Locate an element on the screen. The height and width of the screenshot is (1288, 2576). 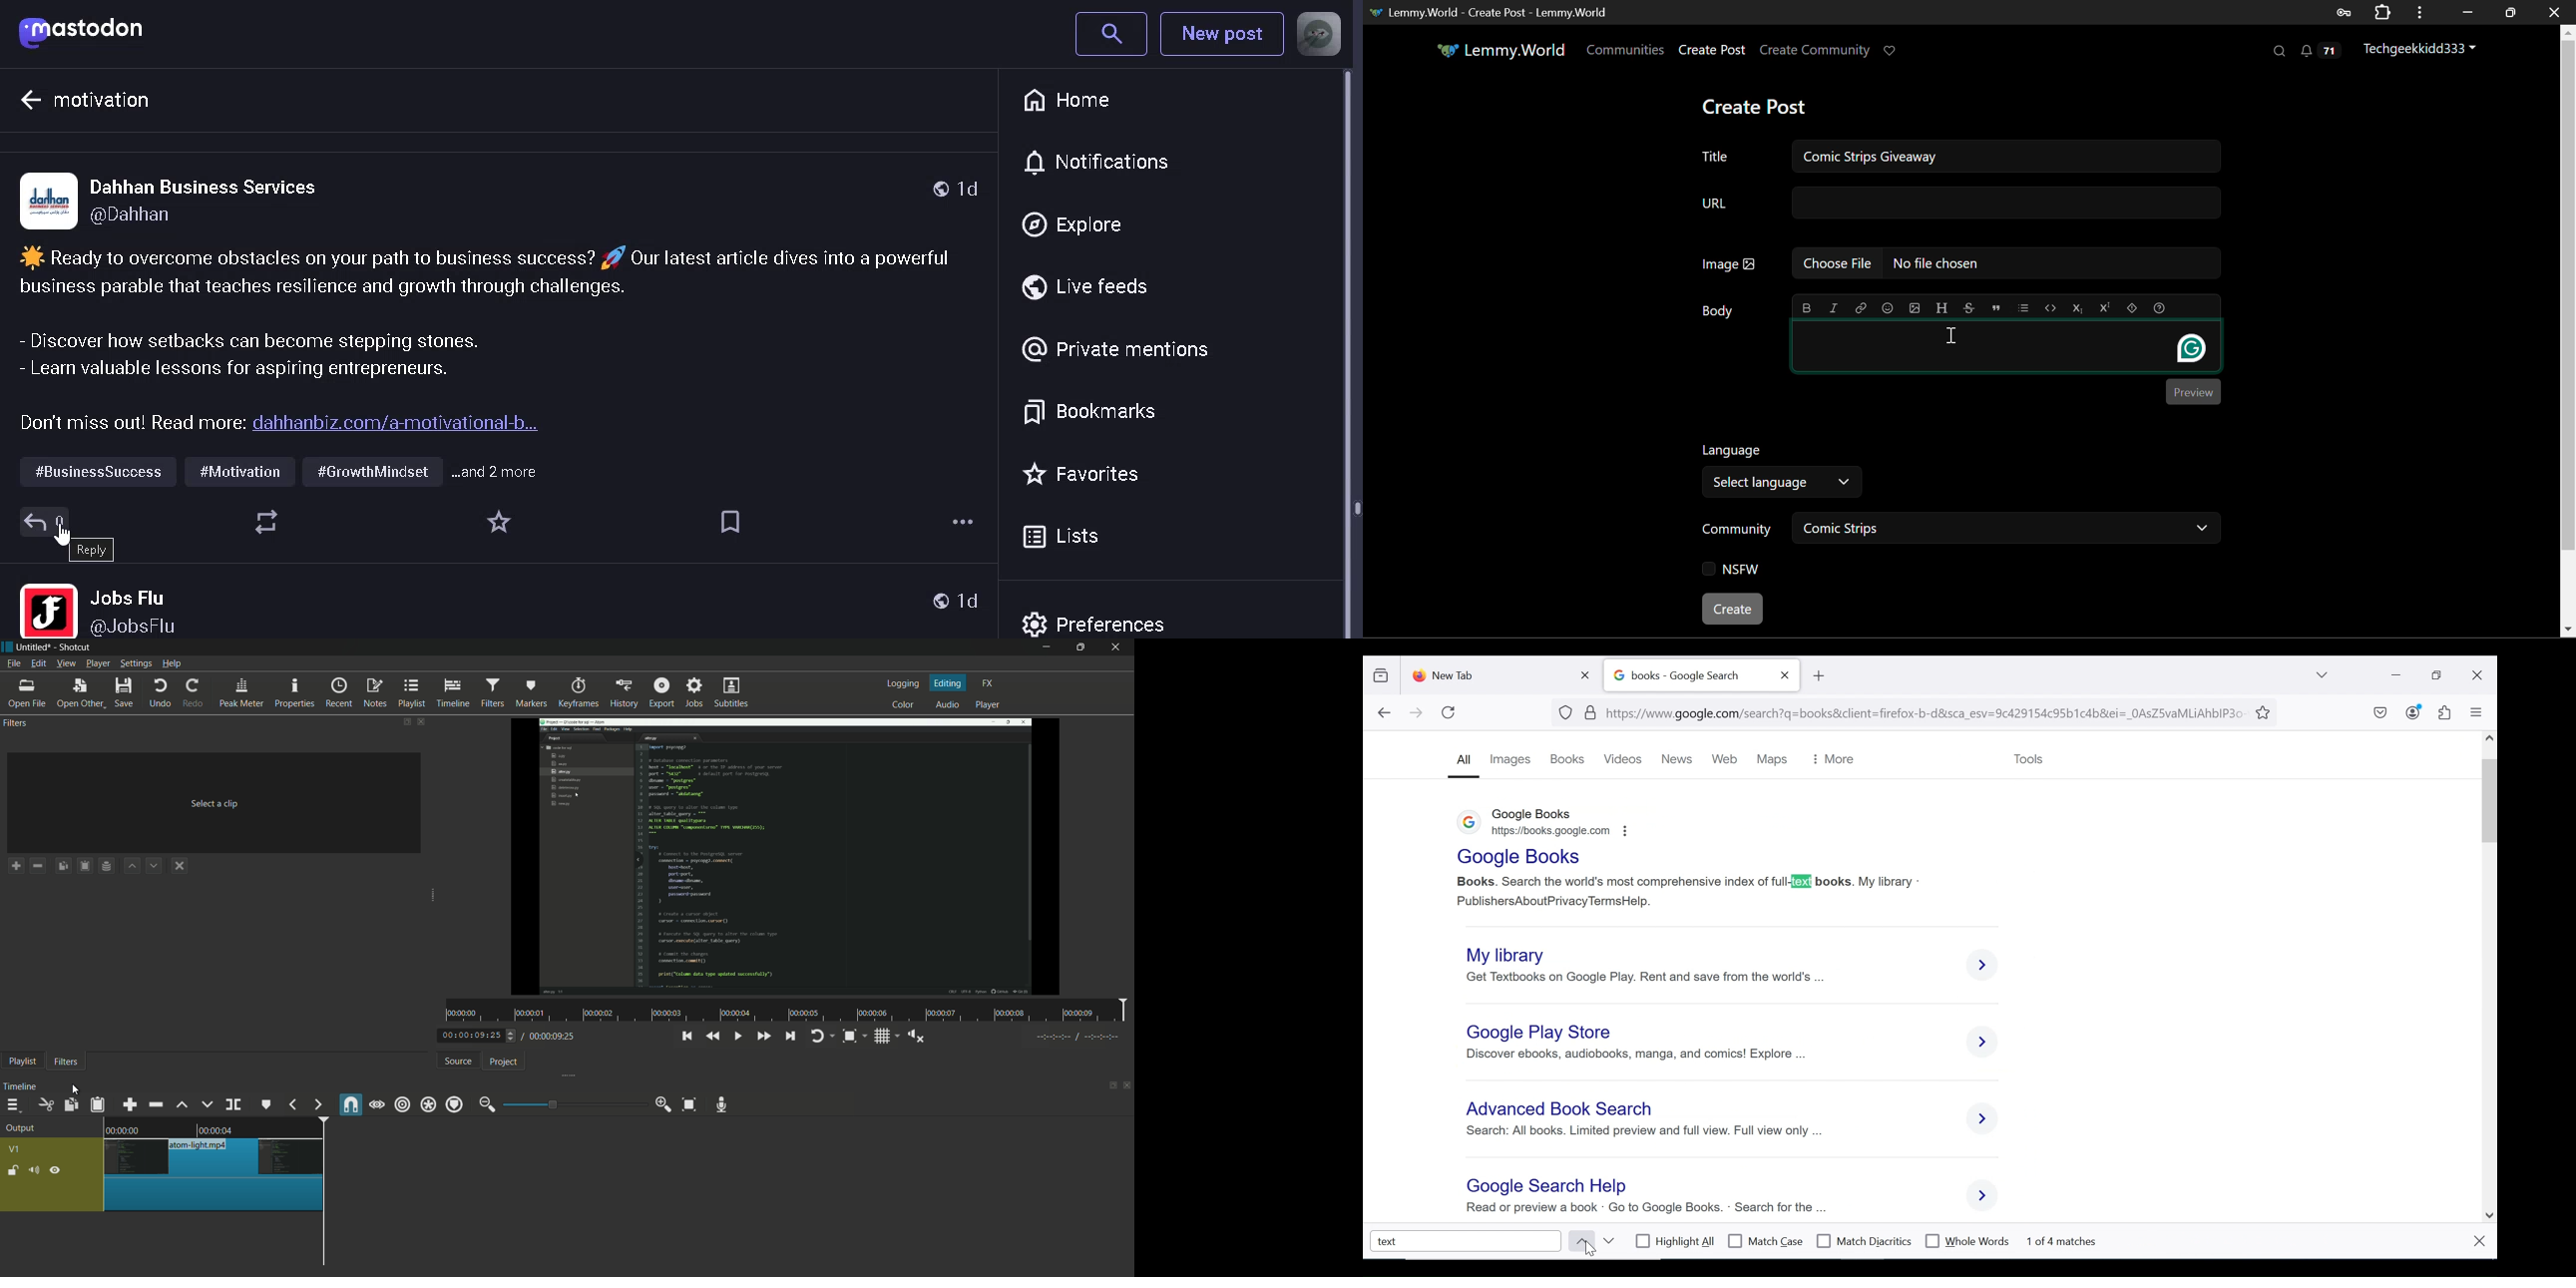
save is located at coordinates (125, 692).